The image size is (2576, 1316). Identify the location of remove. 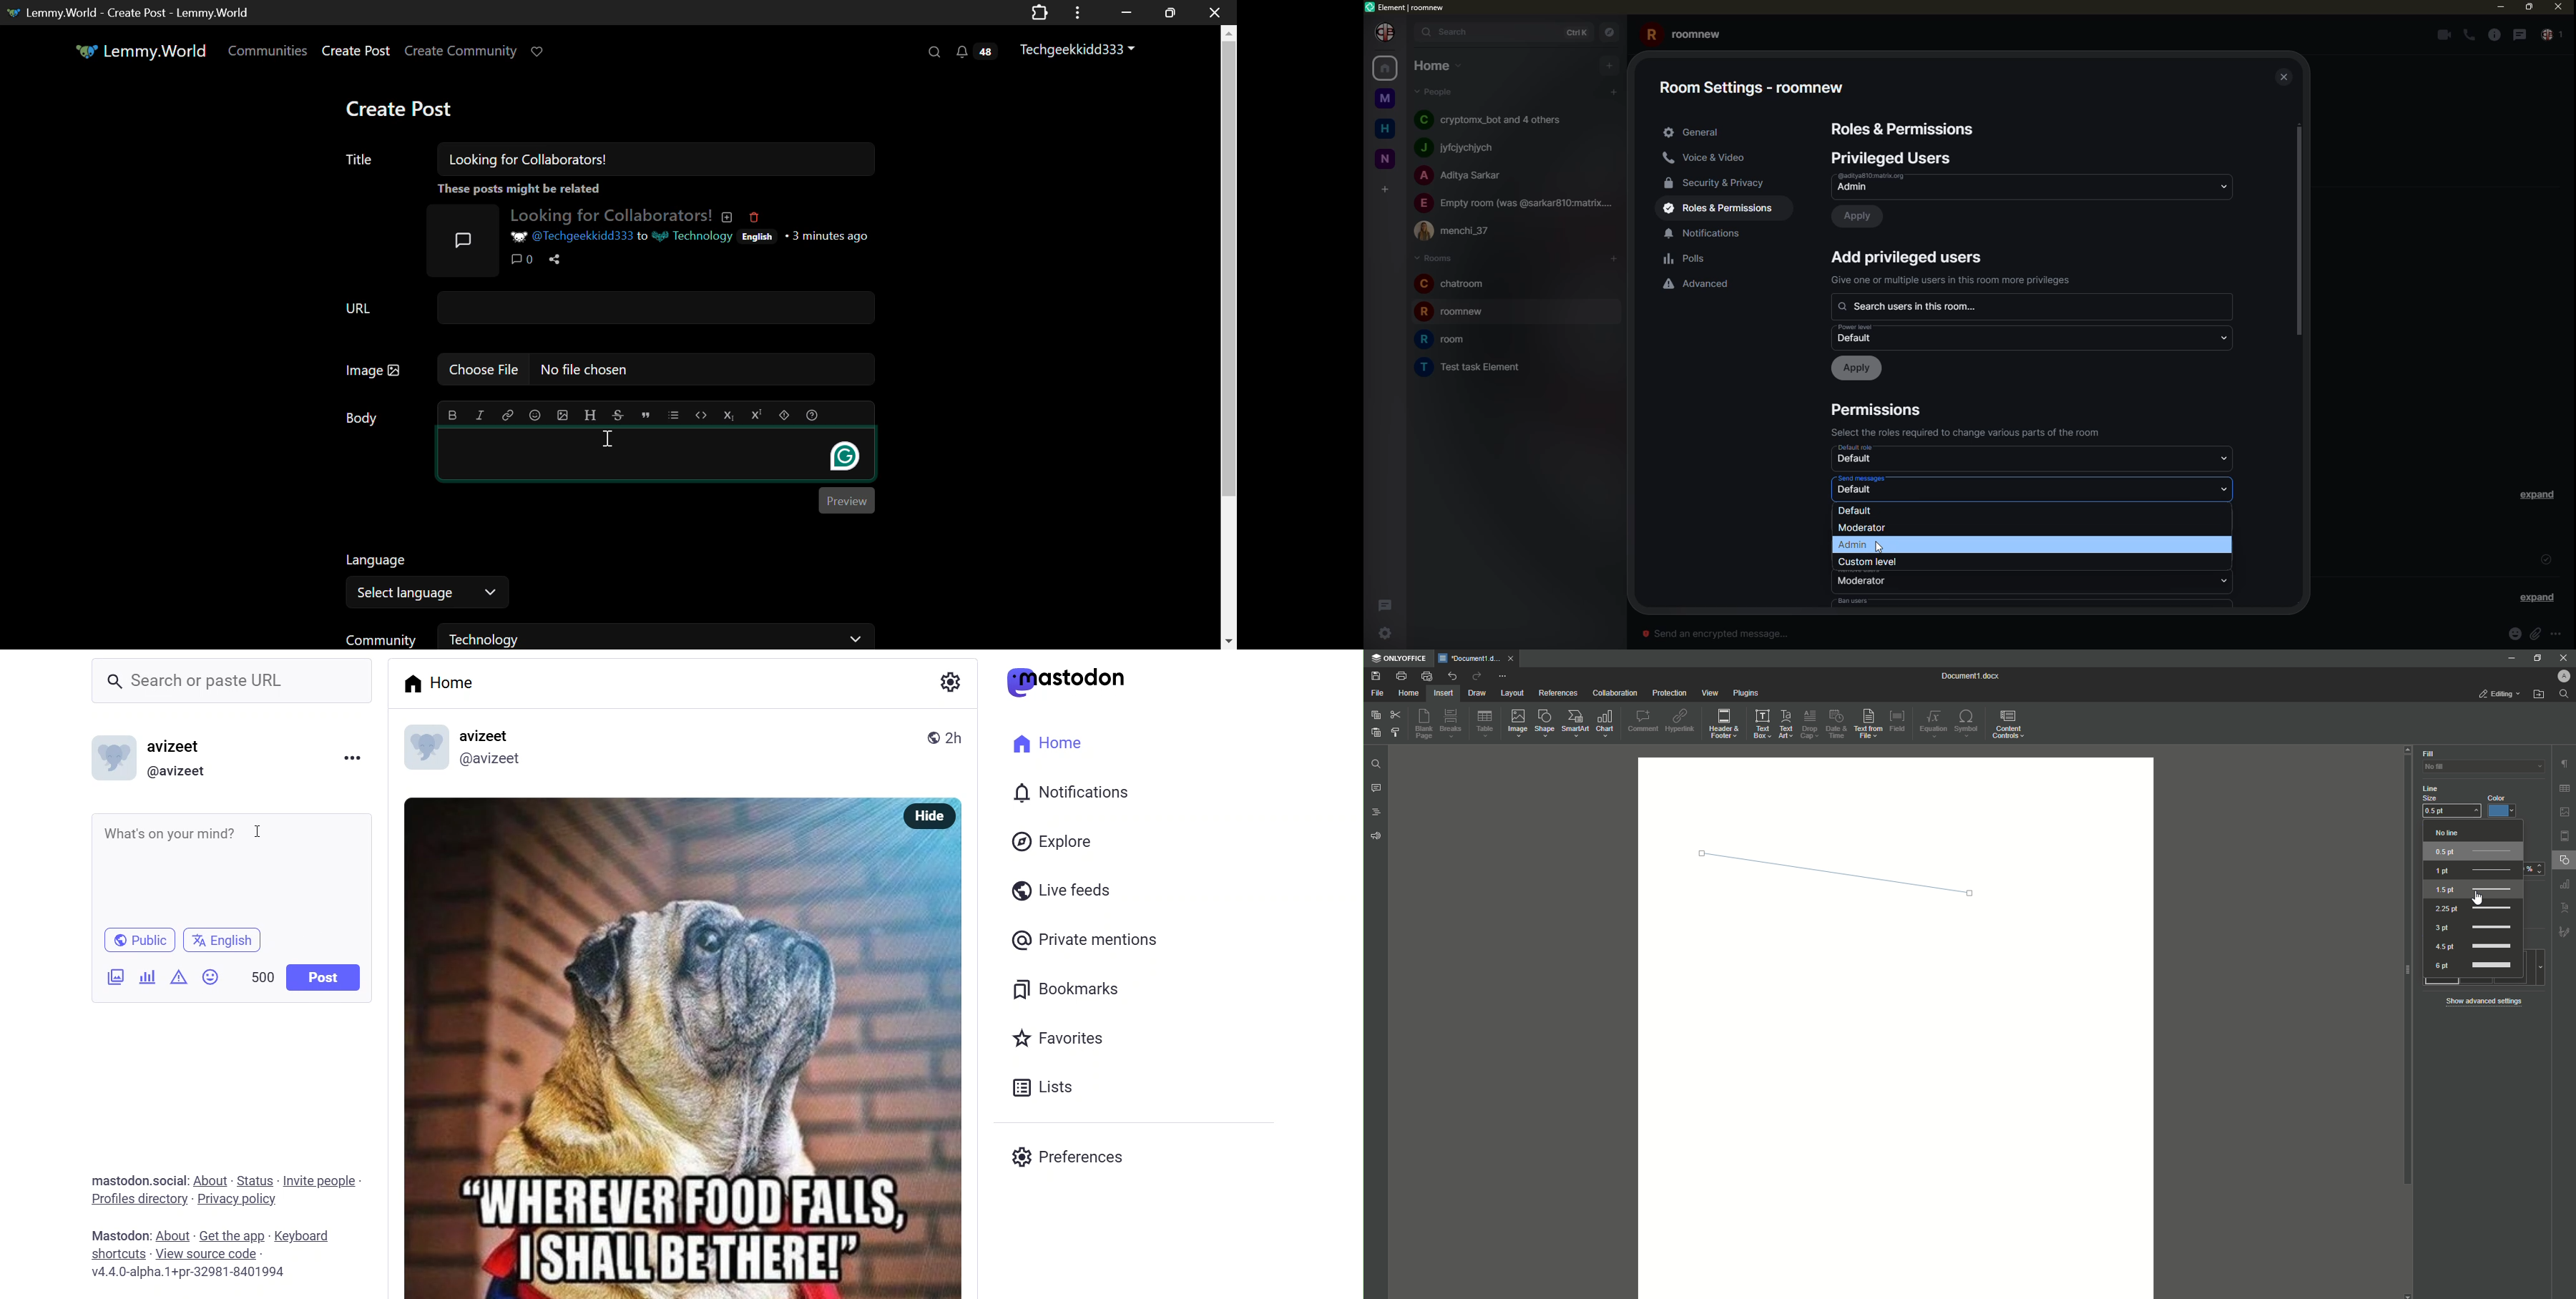
(1862, 569).